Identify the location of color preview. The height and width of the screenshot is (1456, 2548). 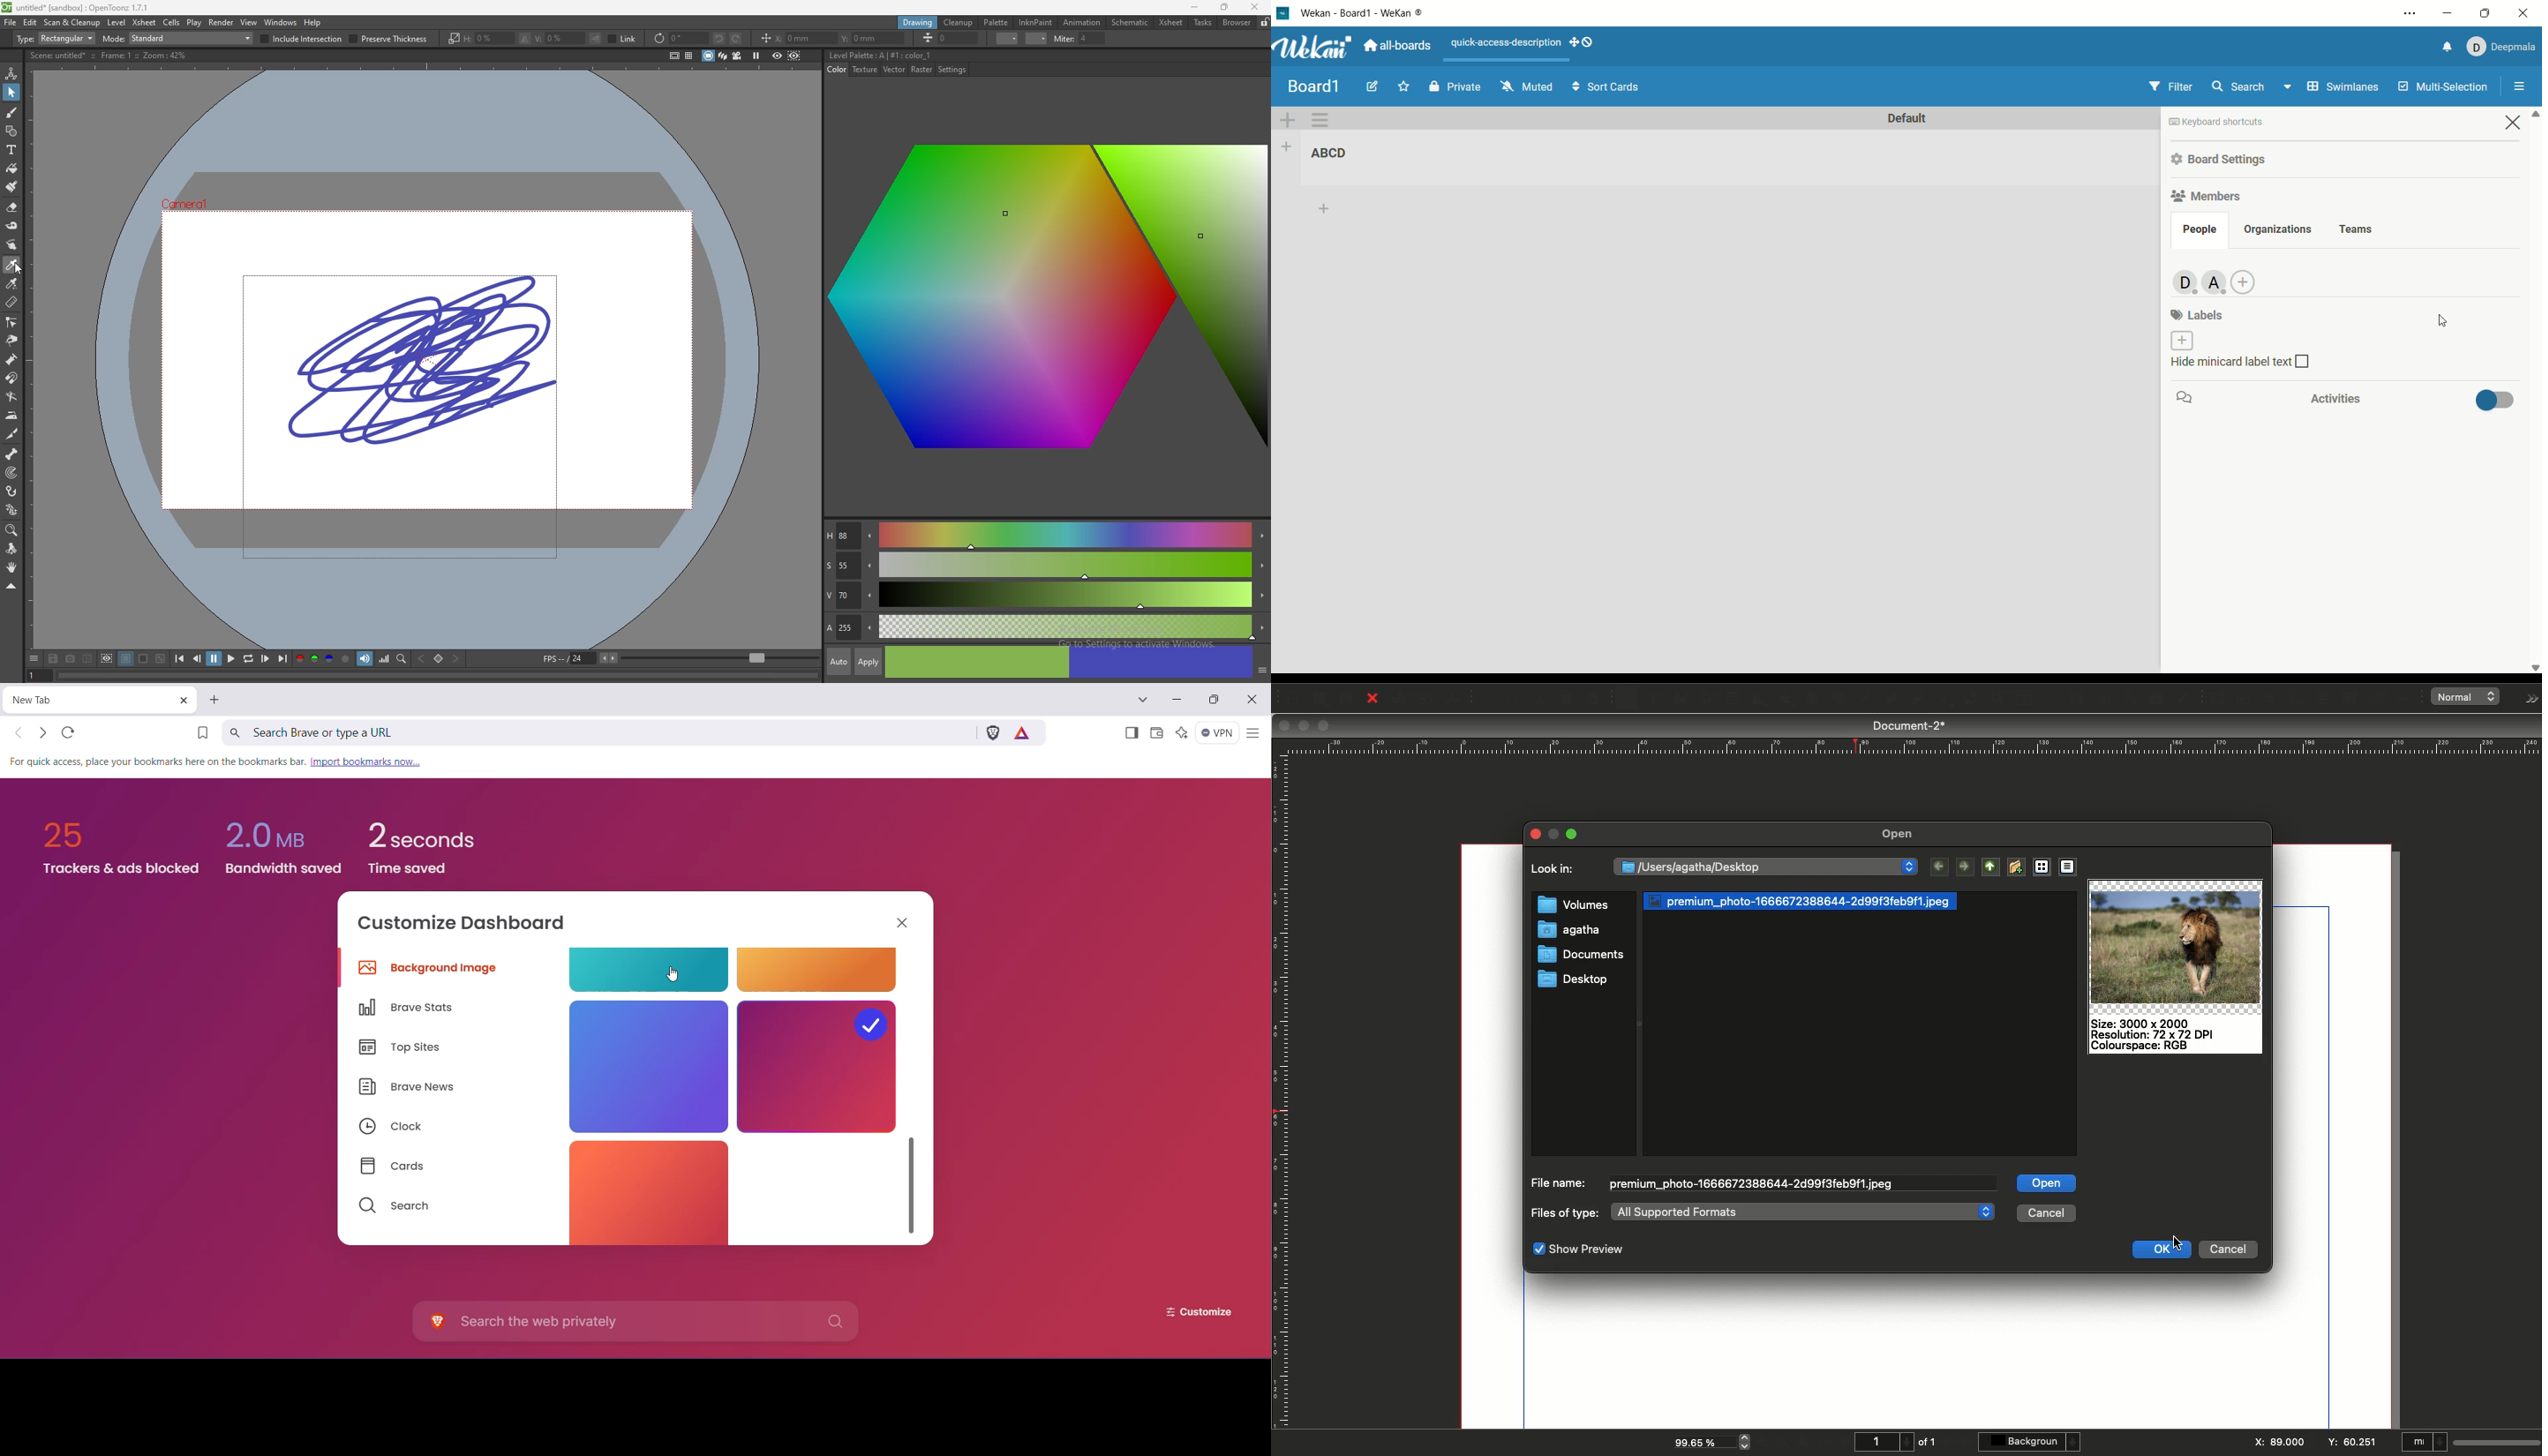
(1068, 662).